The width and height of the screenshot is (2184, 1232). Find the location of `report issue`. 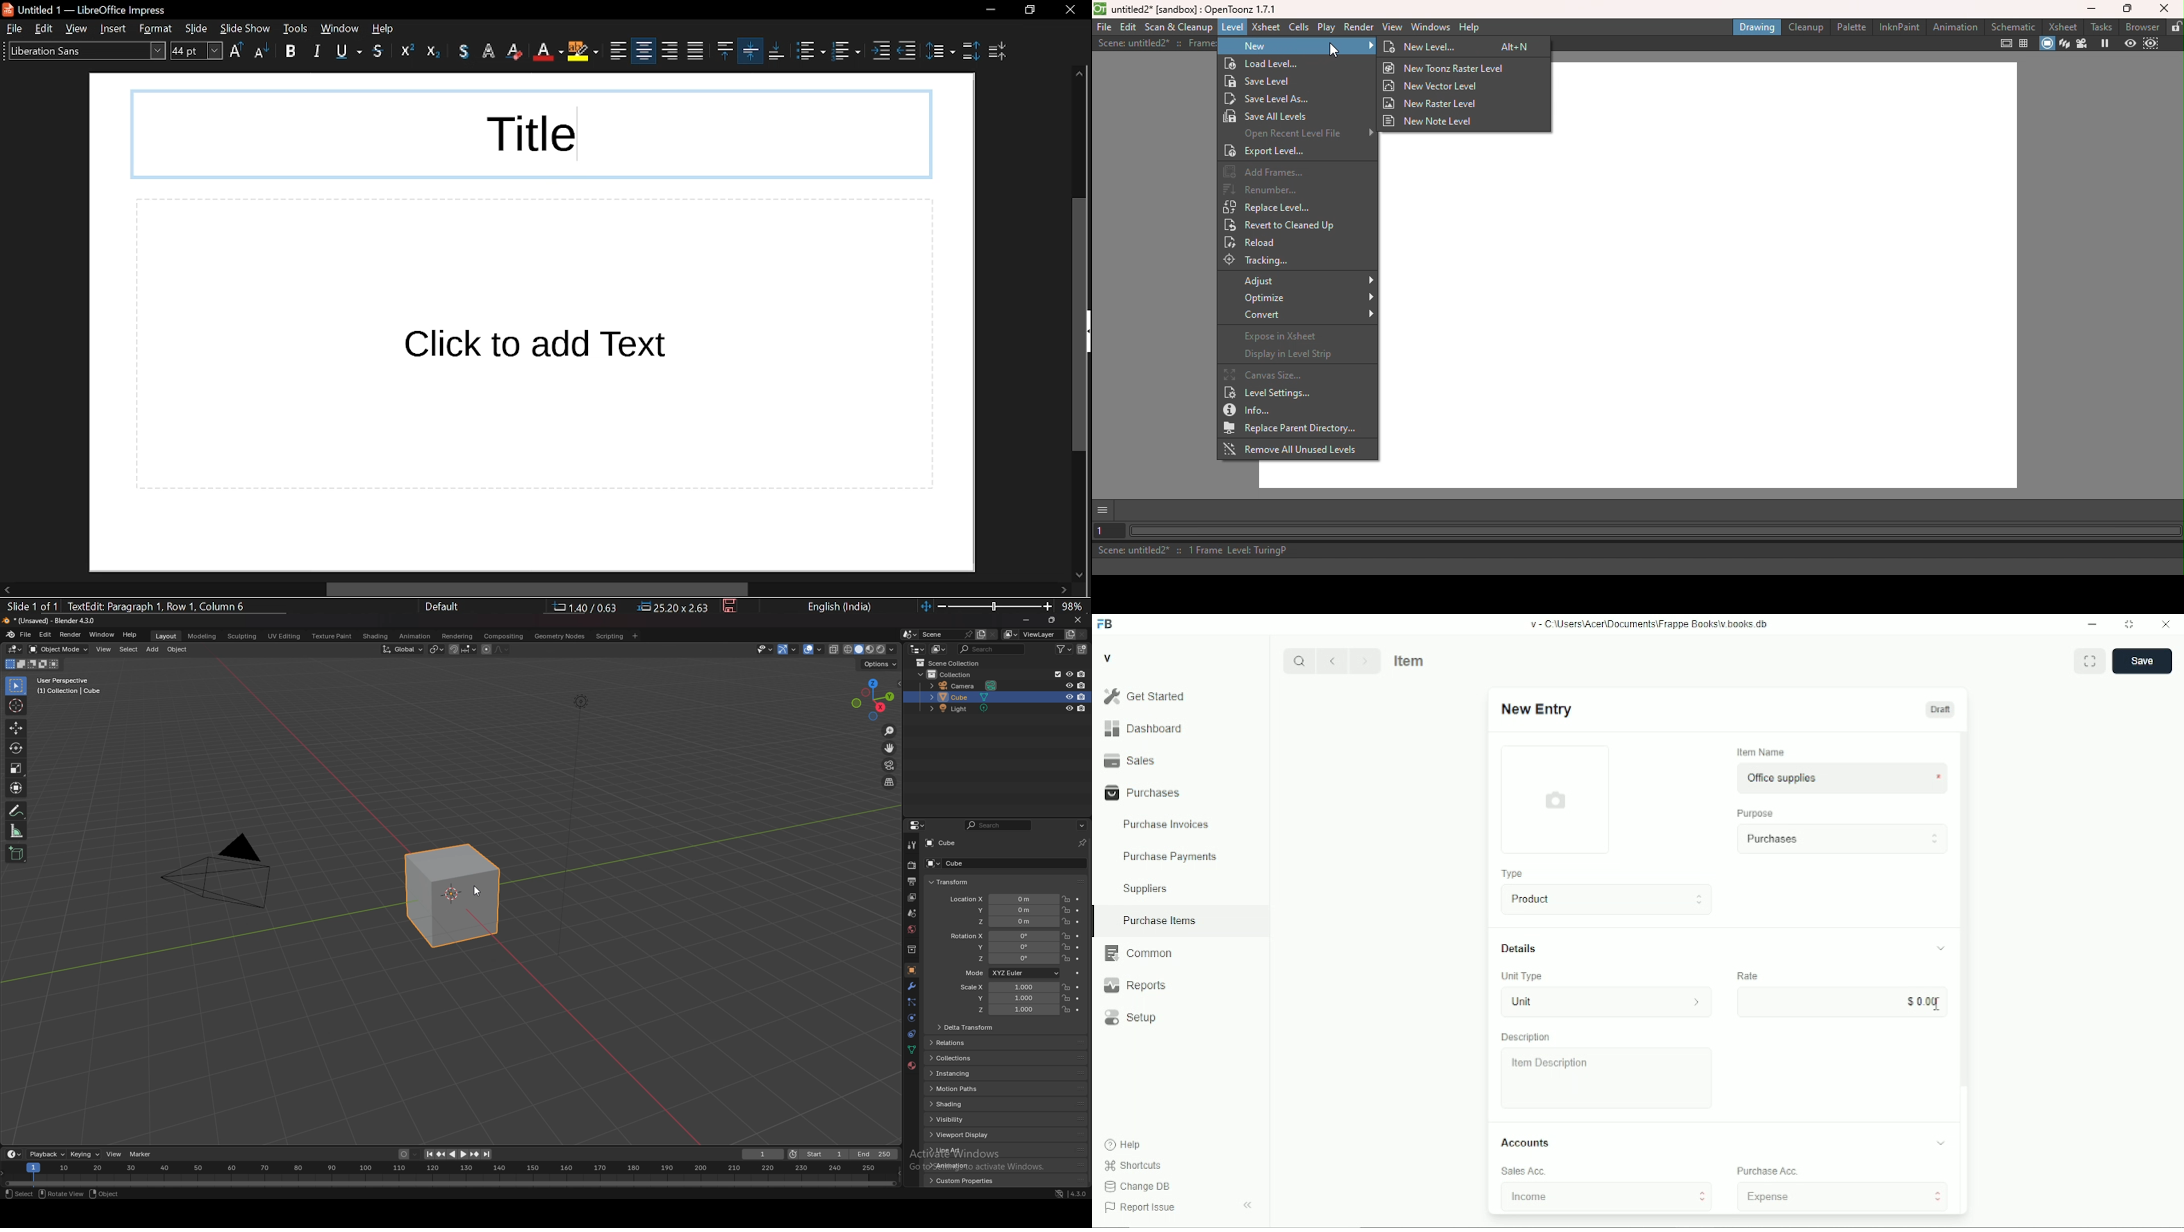

report issue is located at coordinates (1140, 1207).